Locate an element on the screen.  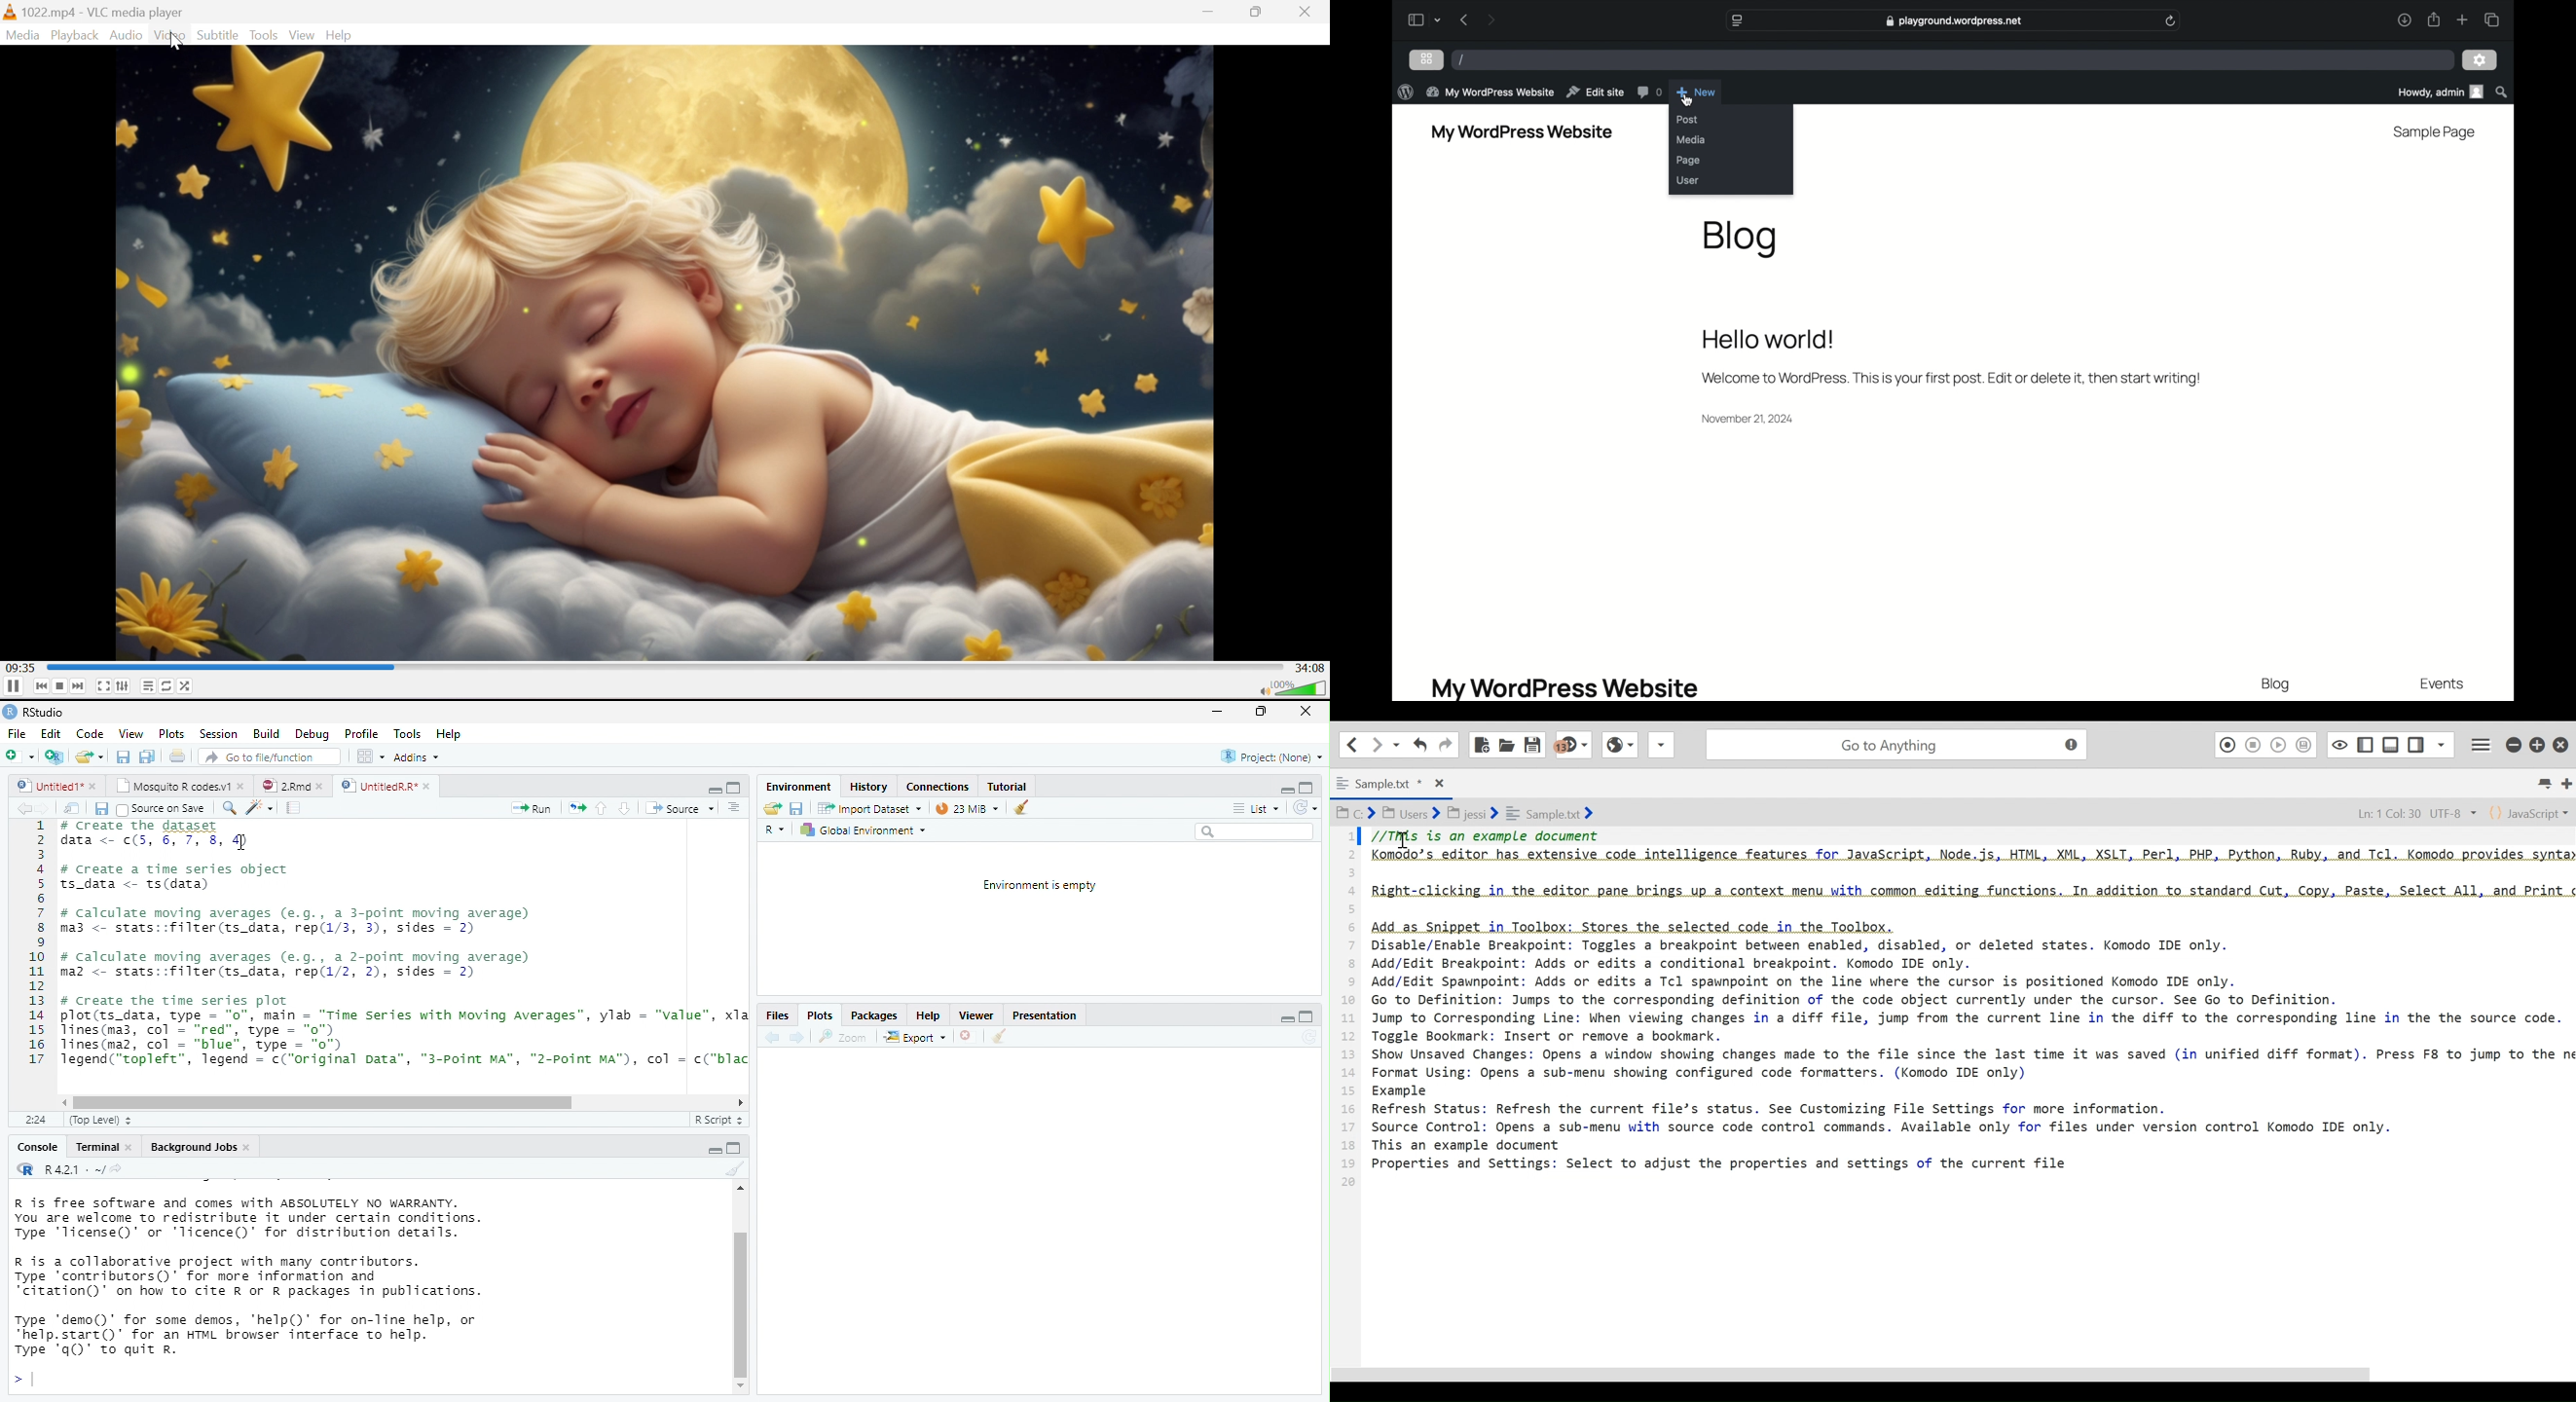
Help is located at coordinates (339, 35).